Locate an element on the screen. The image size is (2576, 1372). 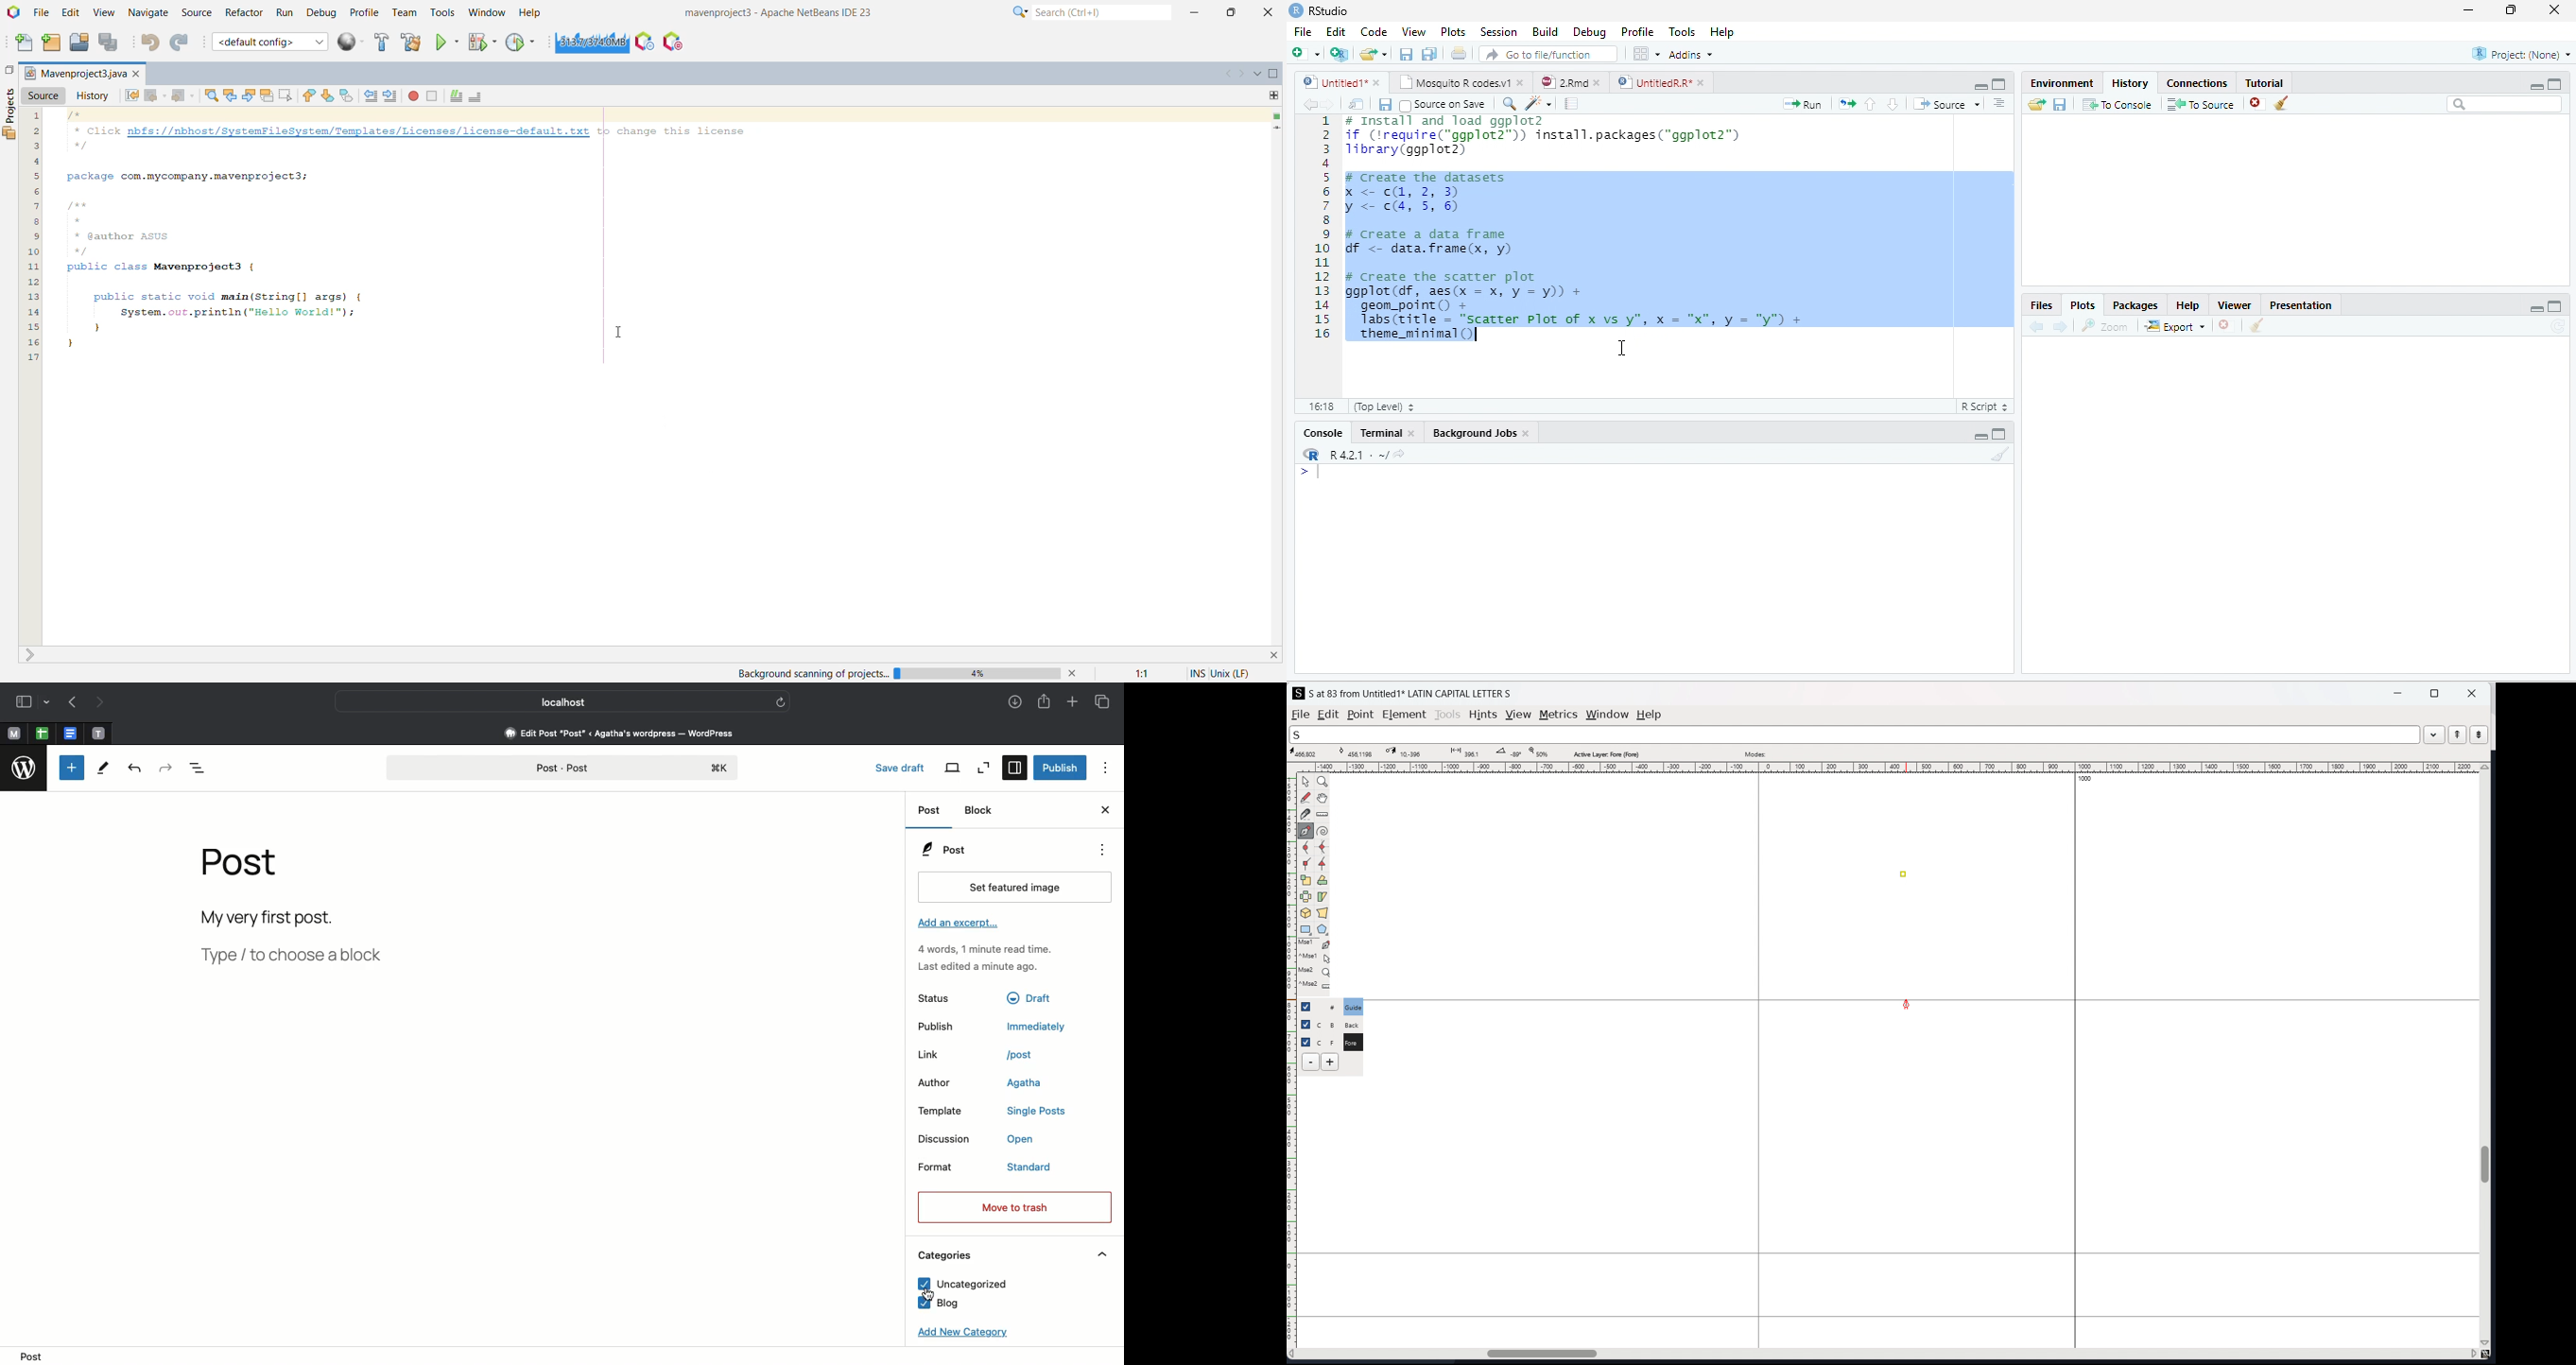
Save current document is located at coordinates (1385, 105).